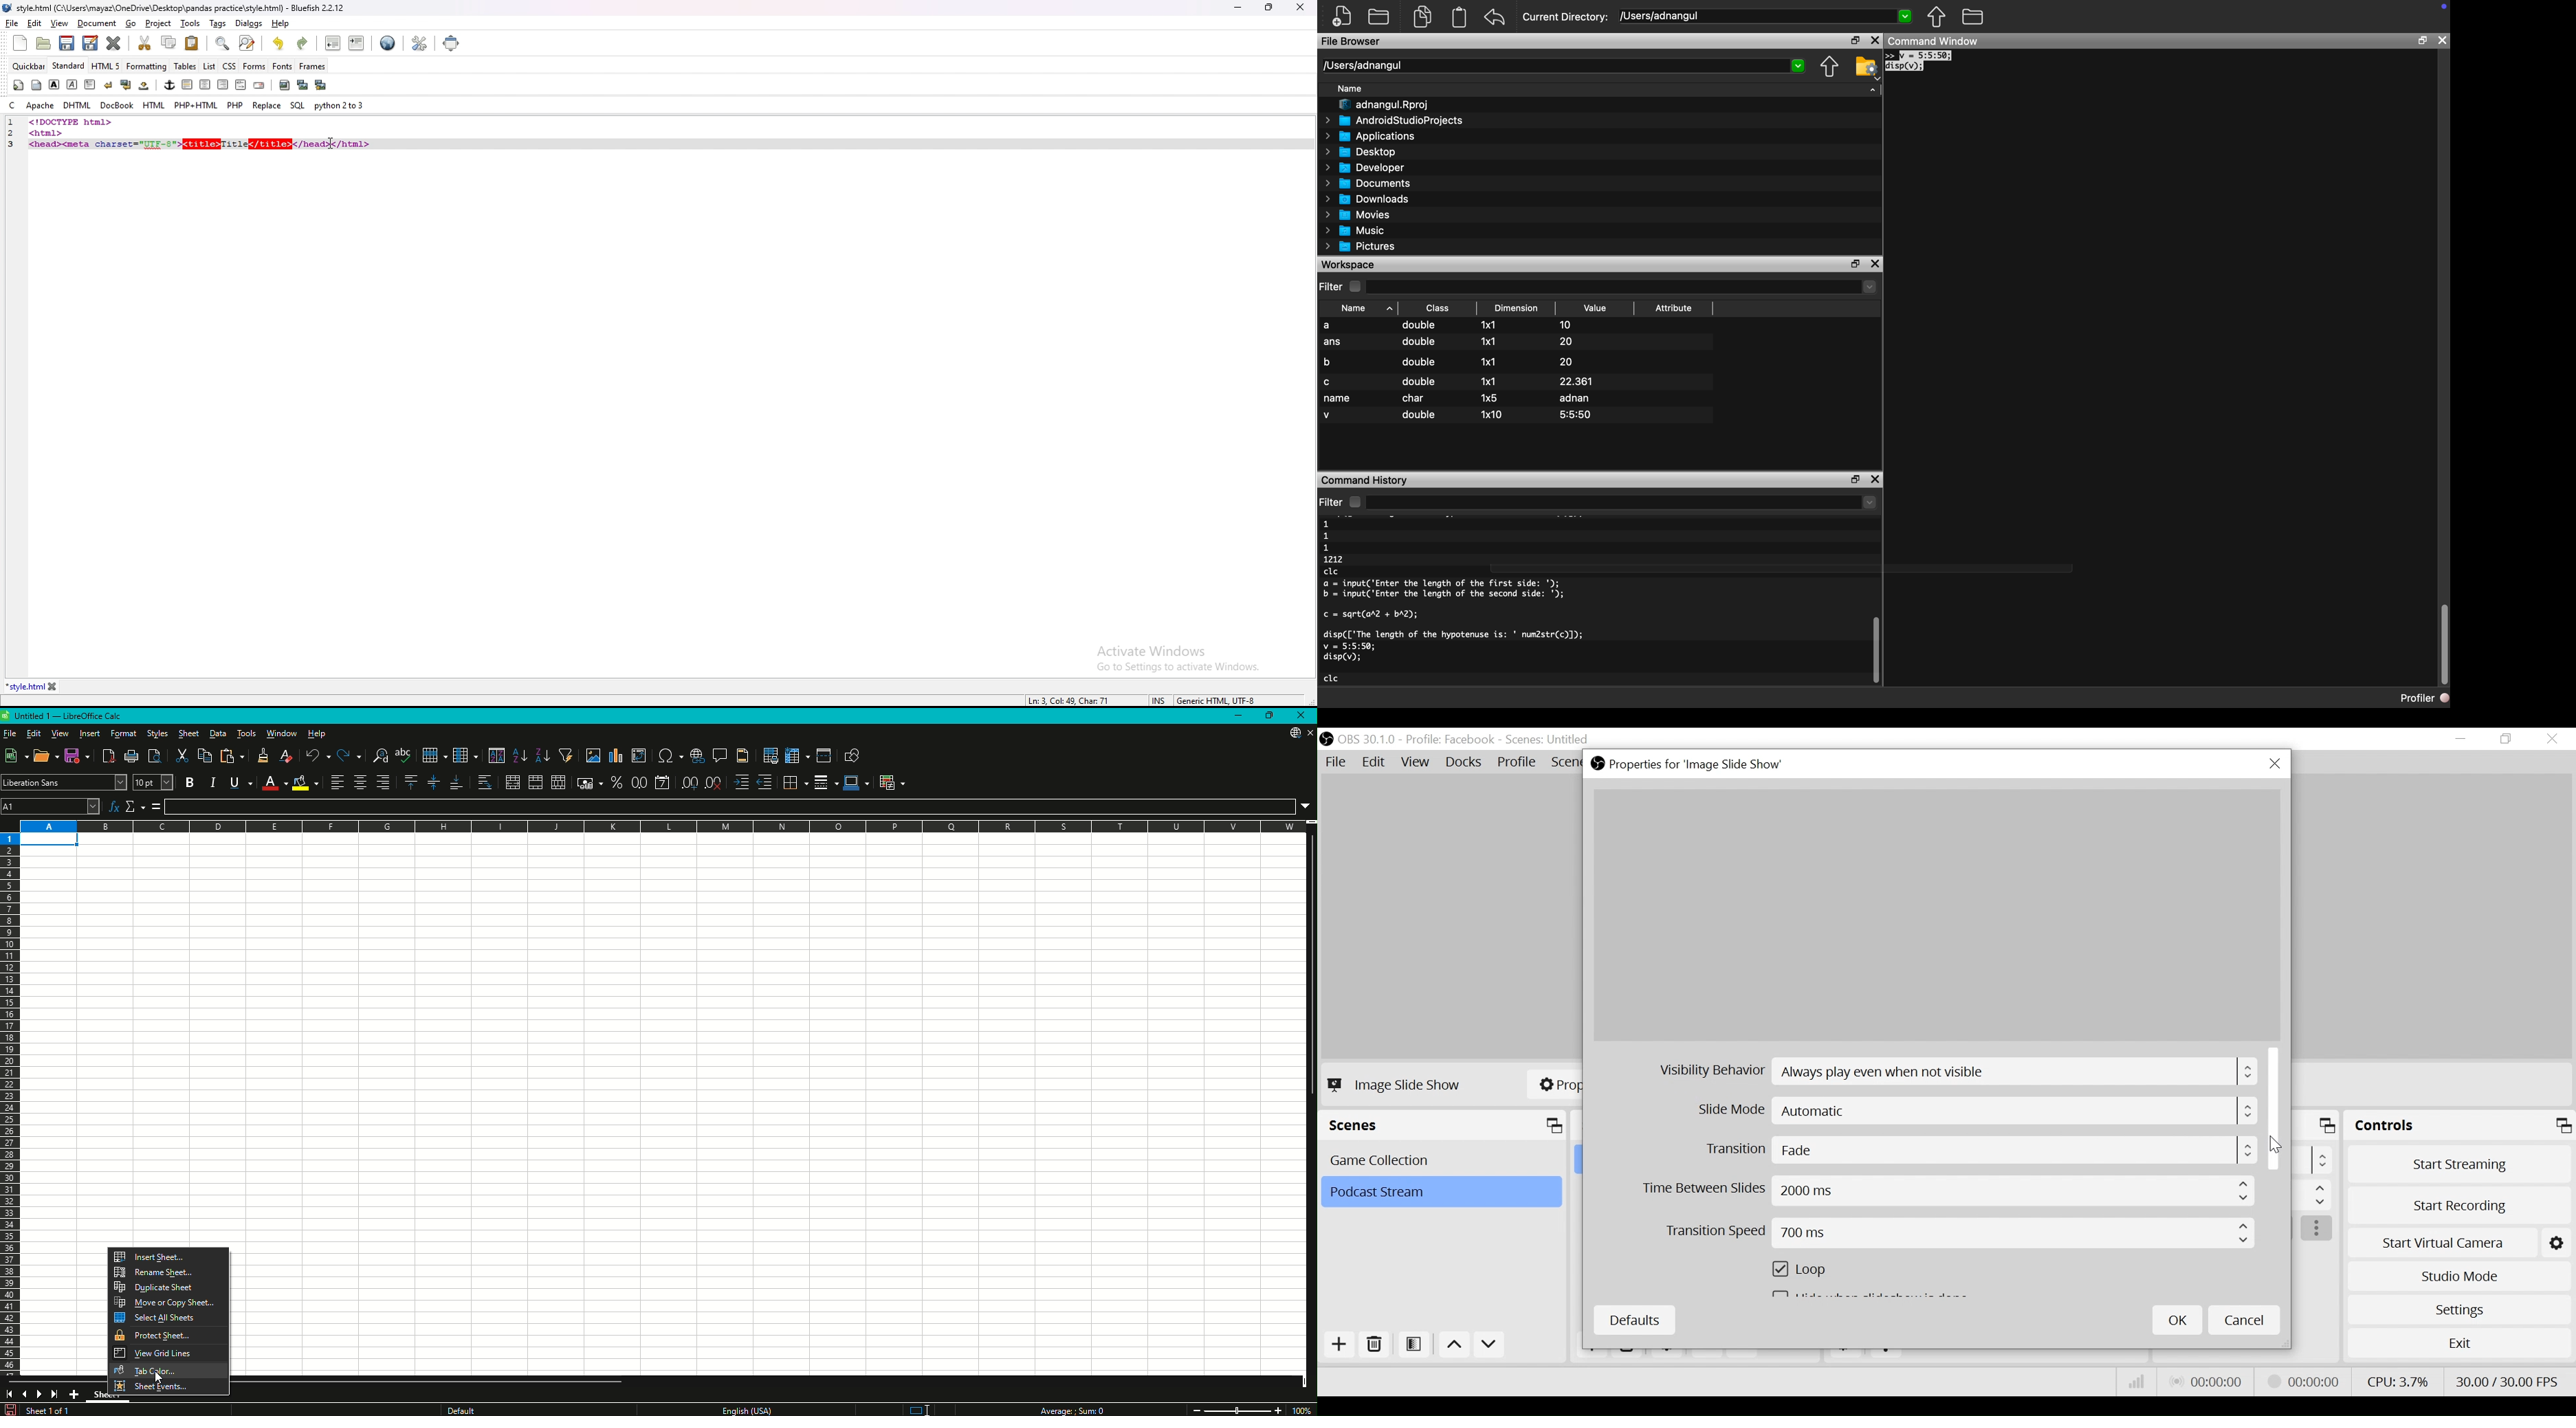 The width and height of the screenshot is (2576, 1428). I want to click on Format as Date, so click(663, 782).